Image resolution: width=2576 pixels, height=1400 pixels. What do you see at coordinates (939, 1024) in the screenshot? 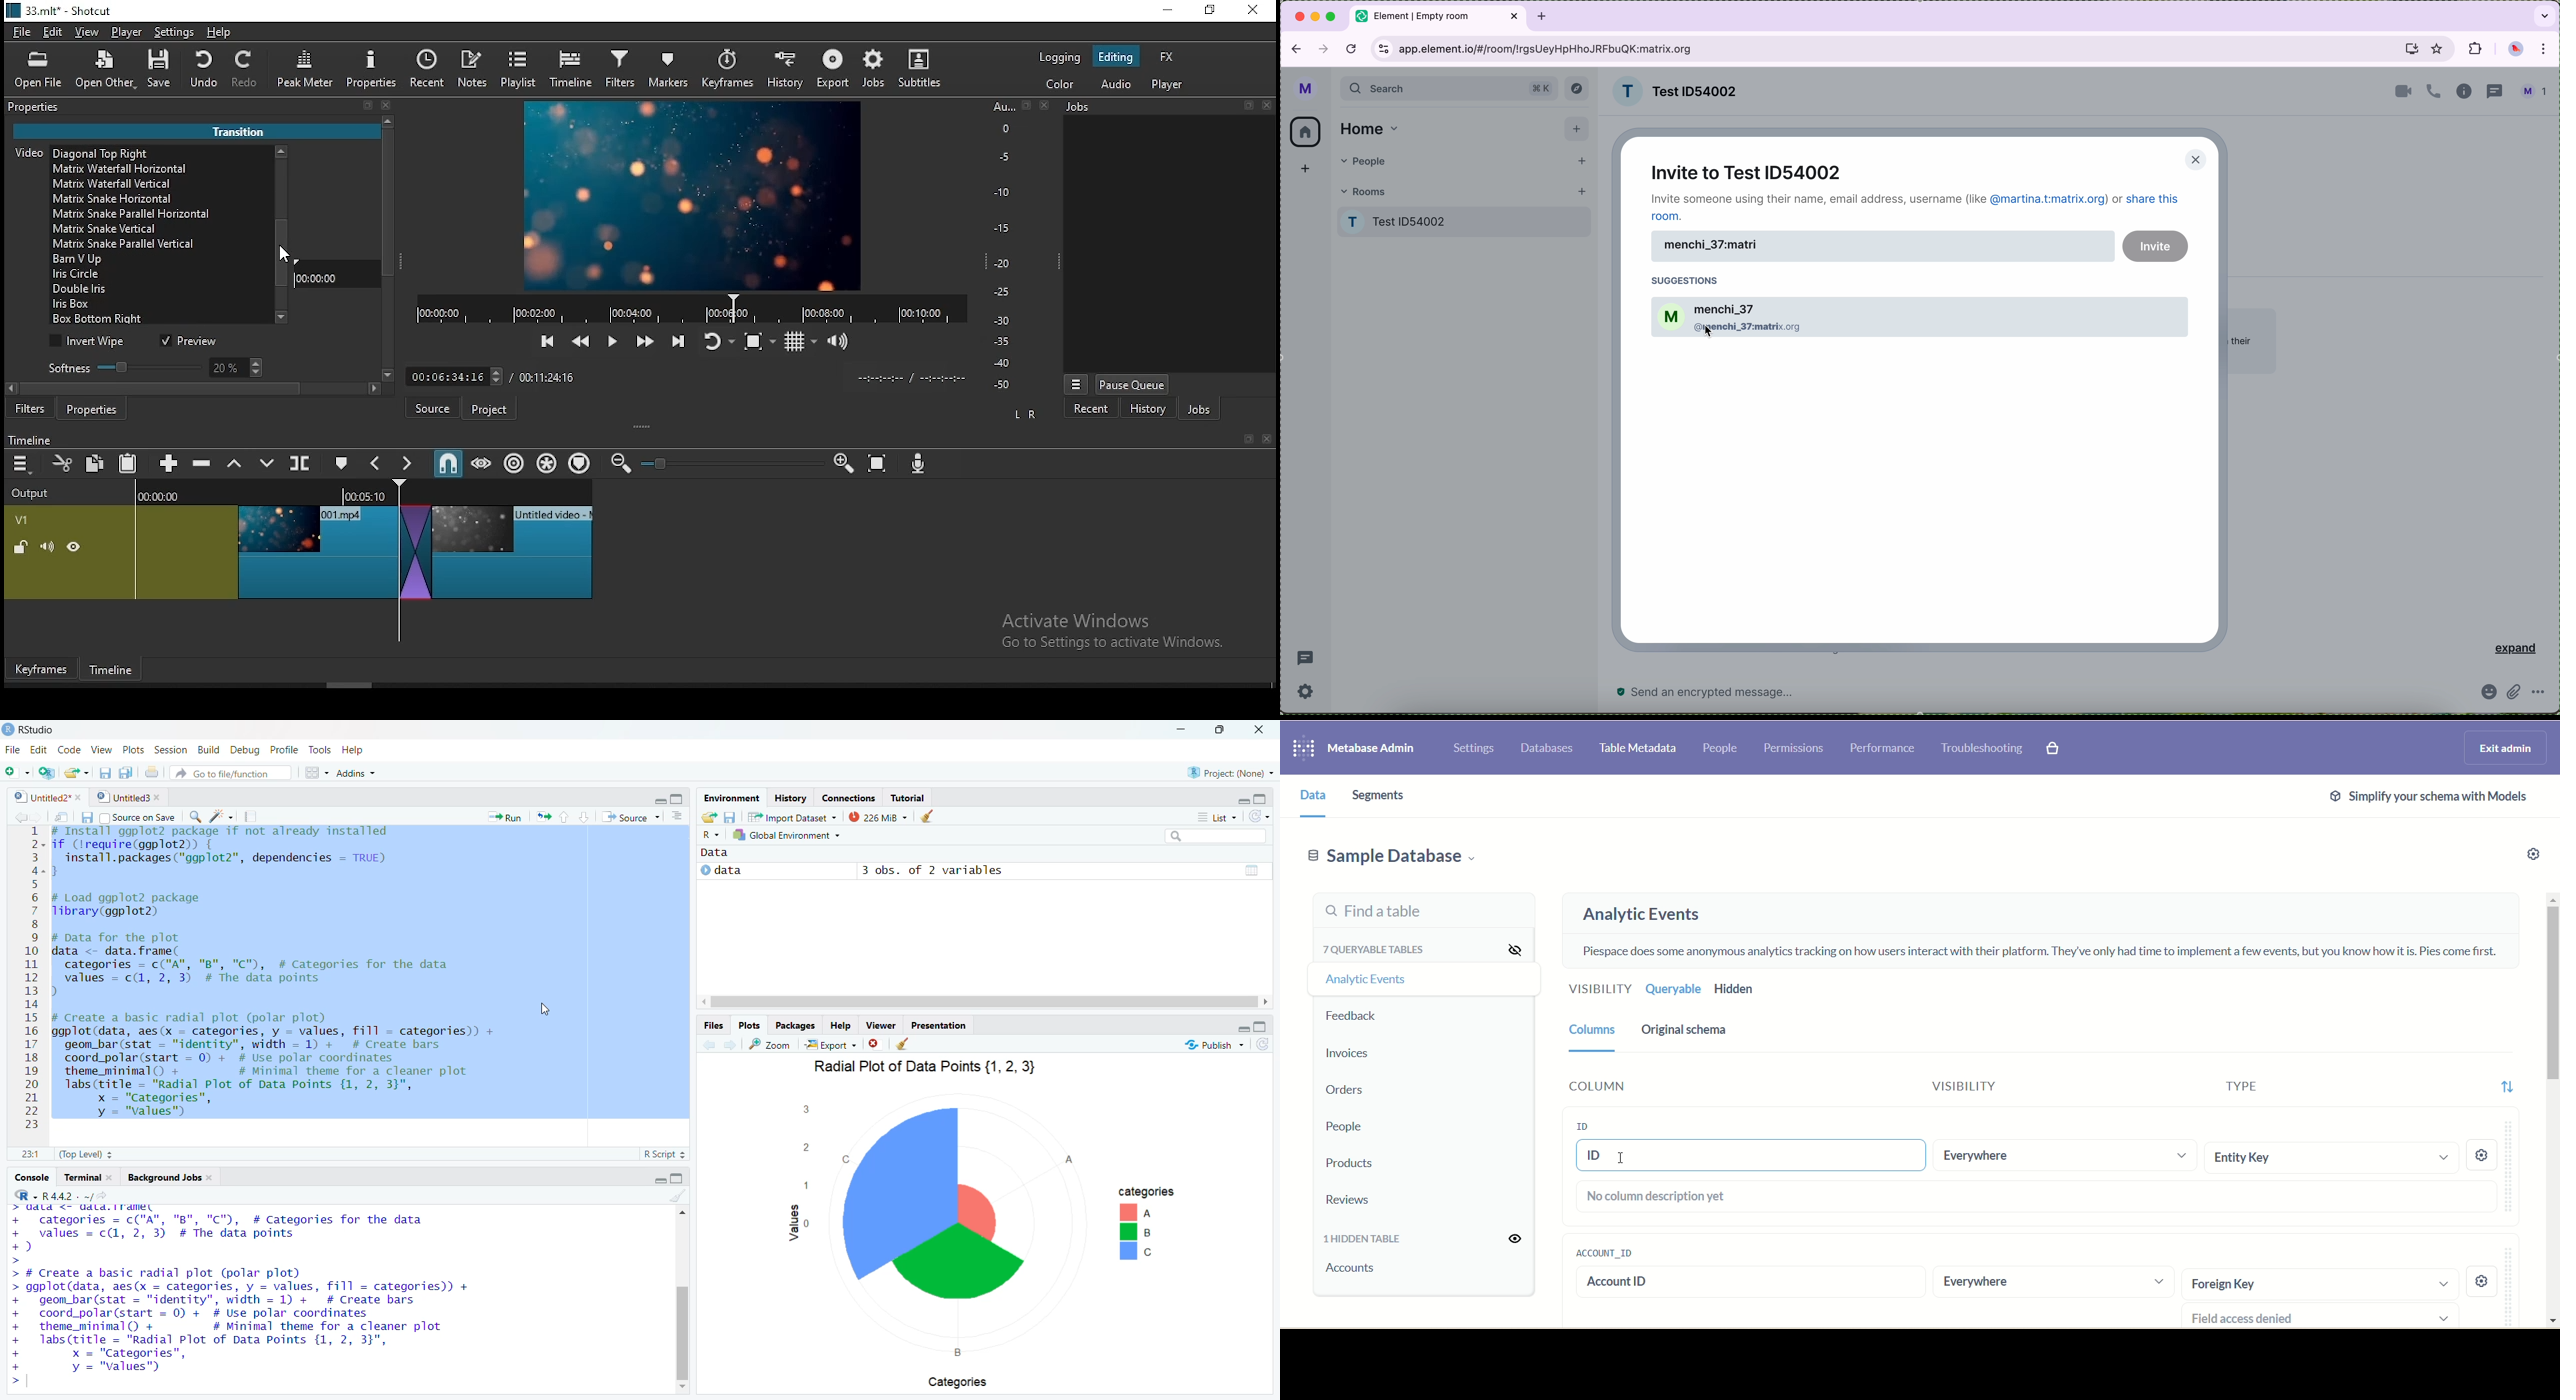
I see `Presentation` at bounding box center [939, 1024].